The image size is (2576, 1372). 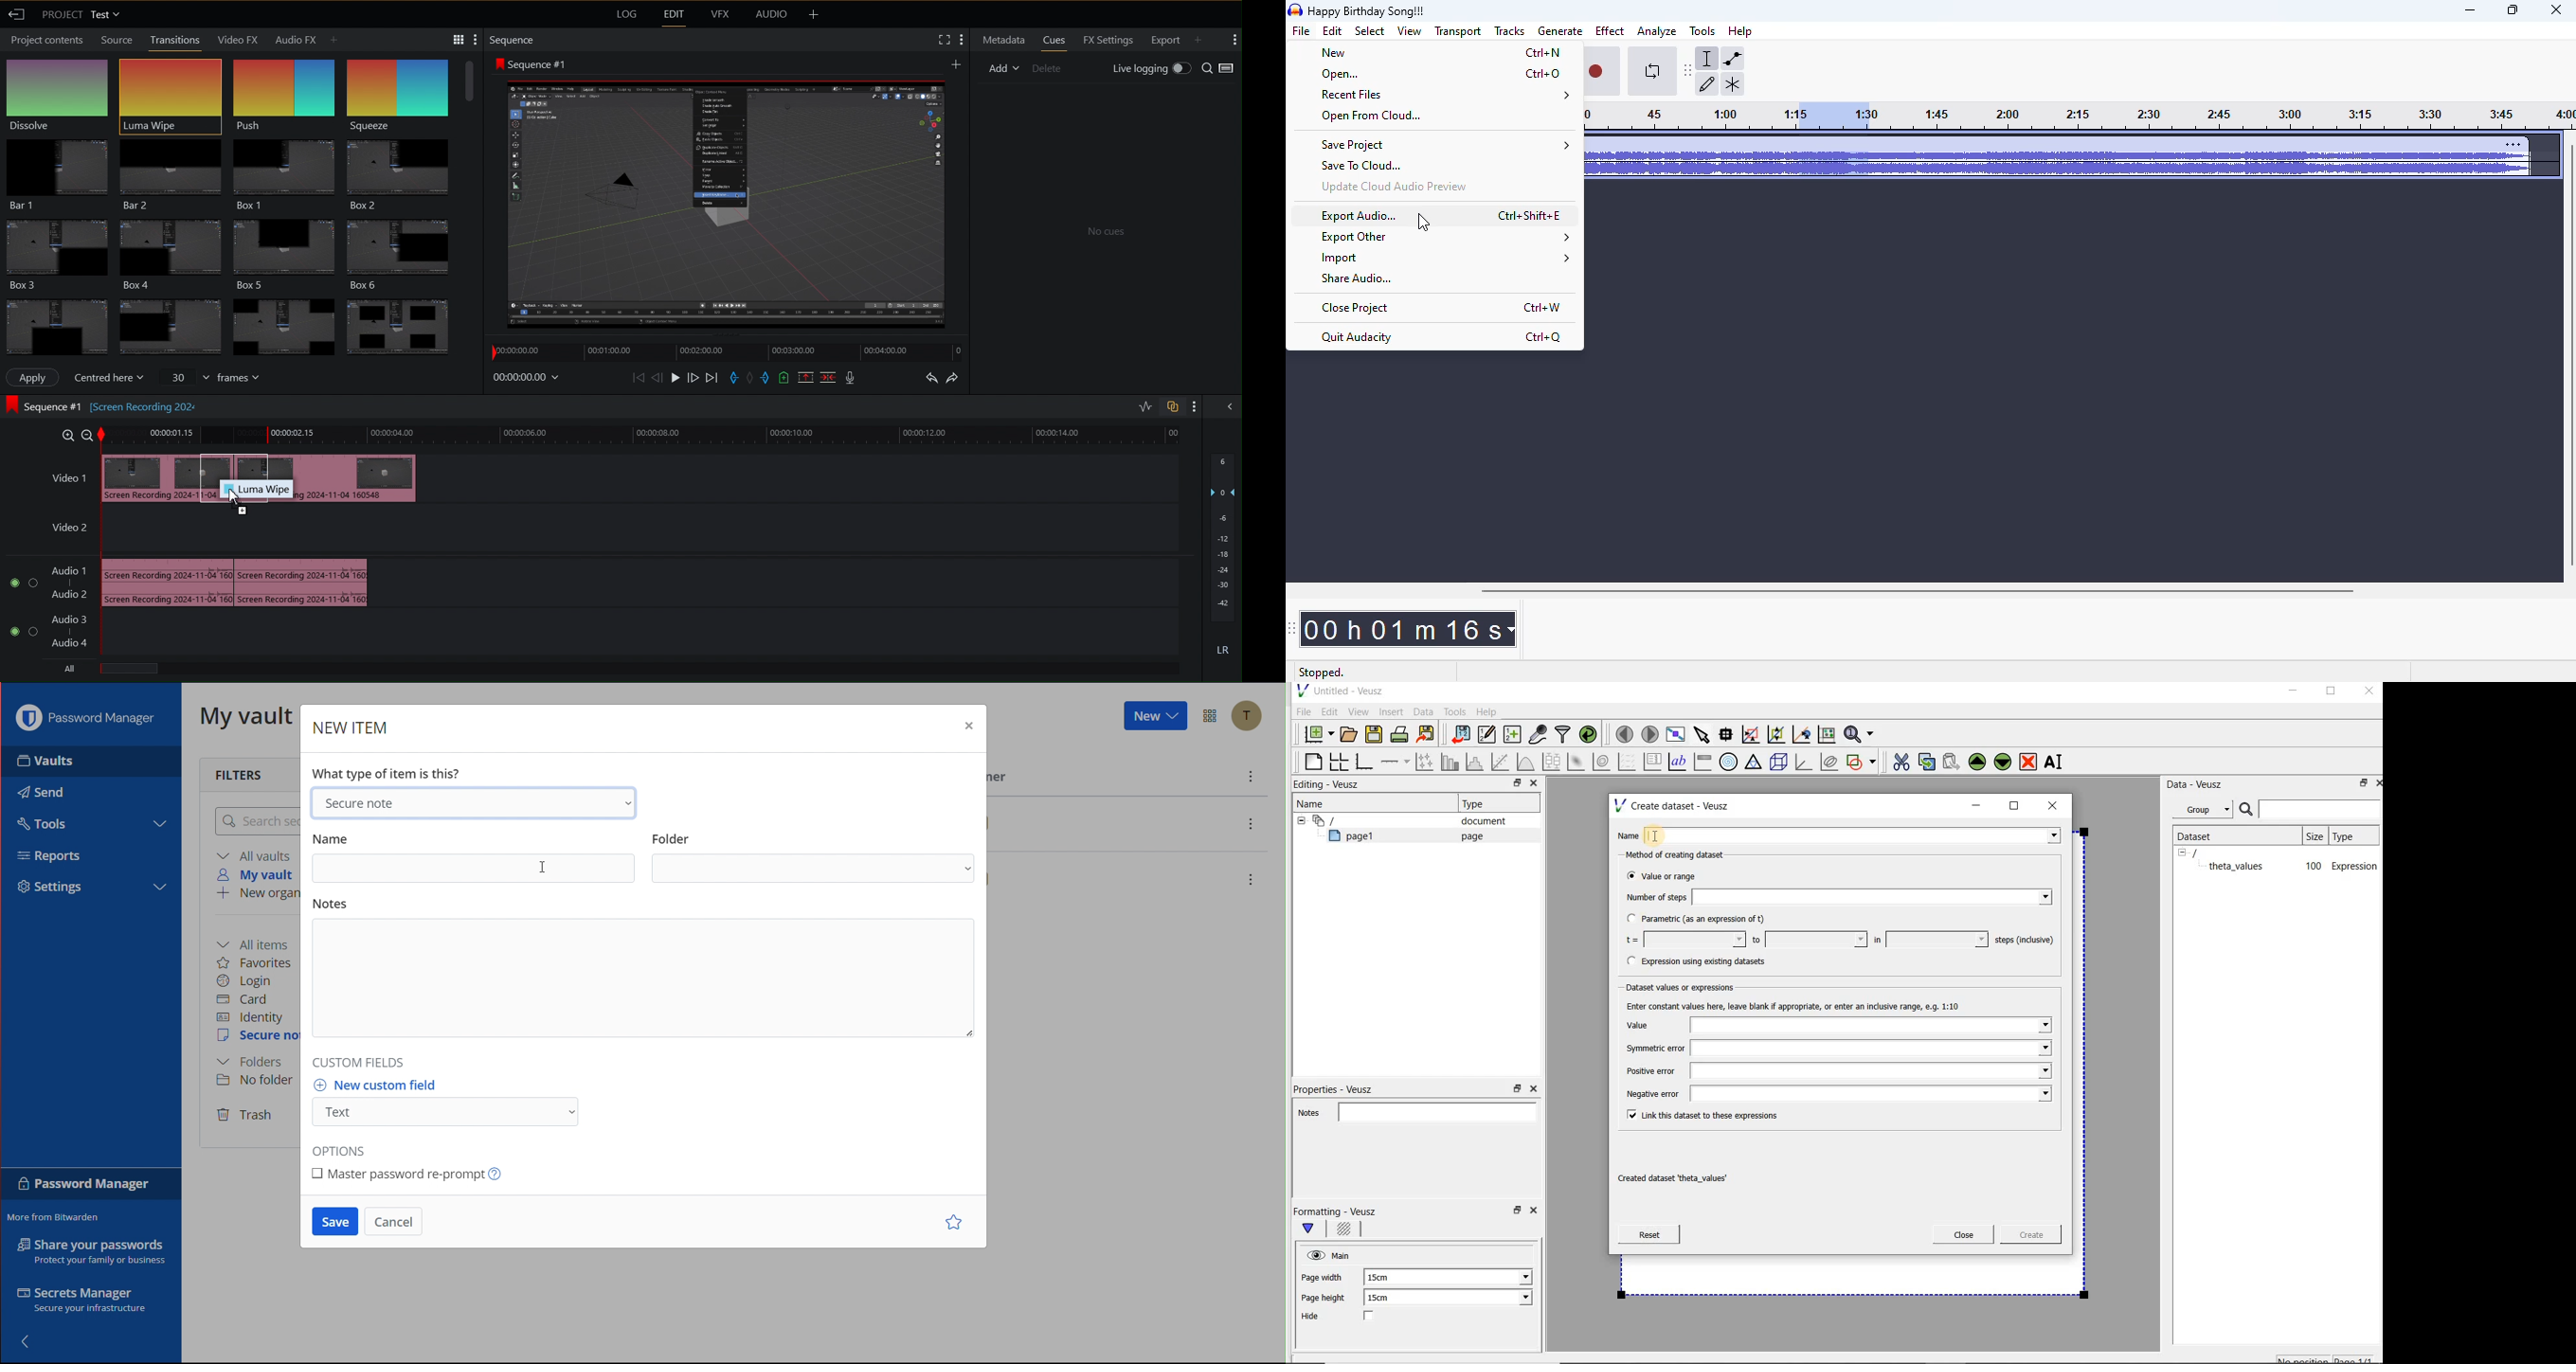 I want to click on export other, so click(x=1446, y=237).